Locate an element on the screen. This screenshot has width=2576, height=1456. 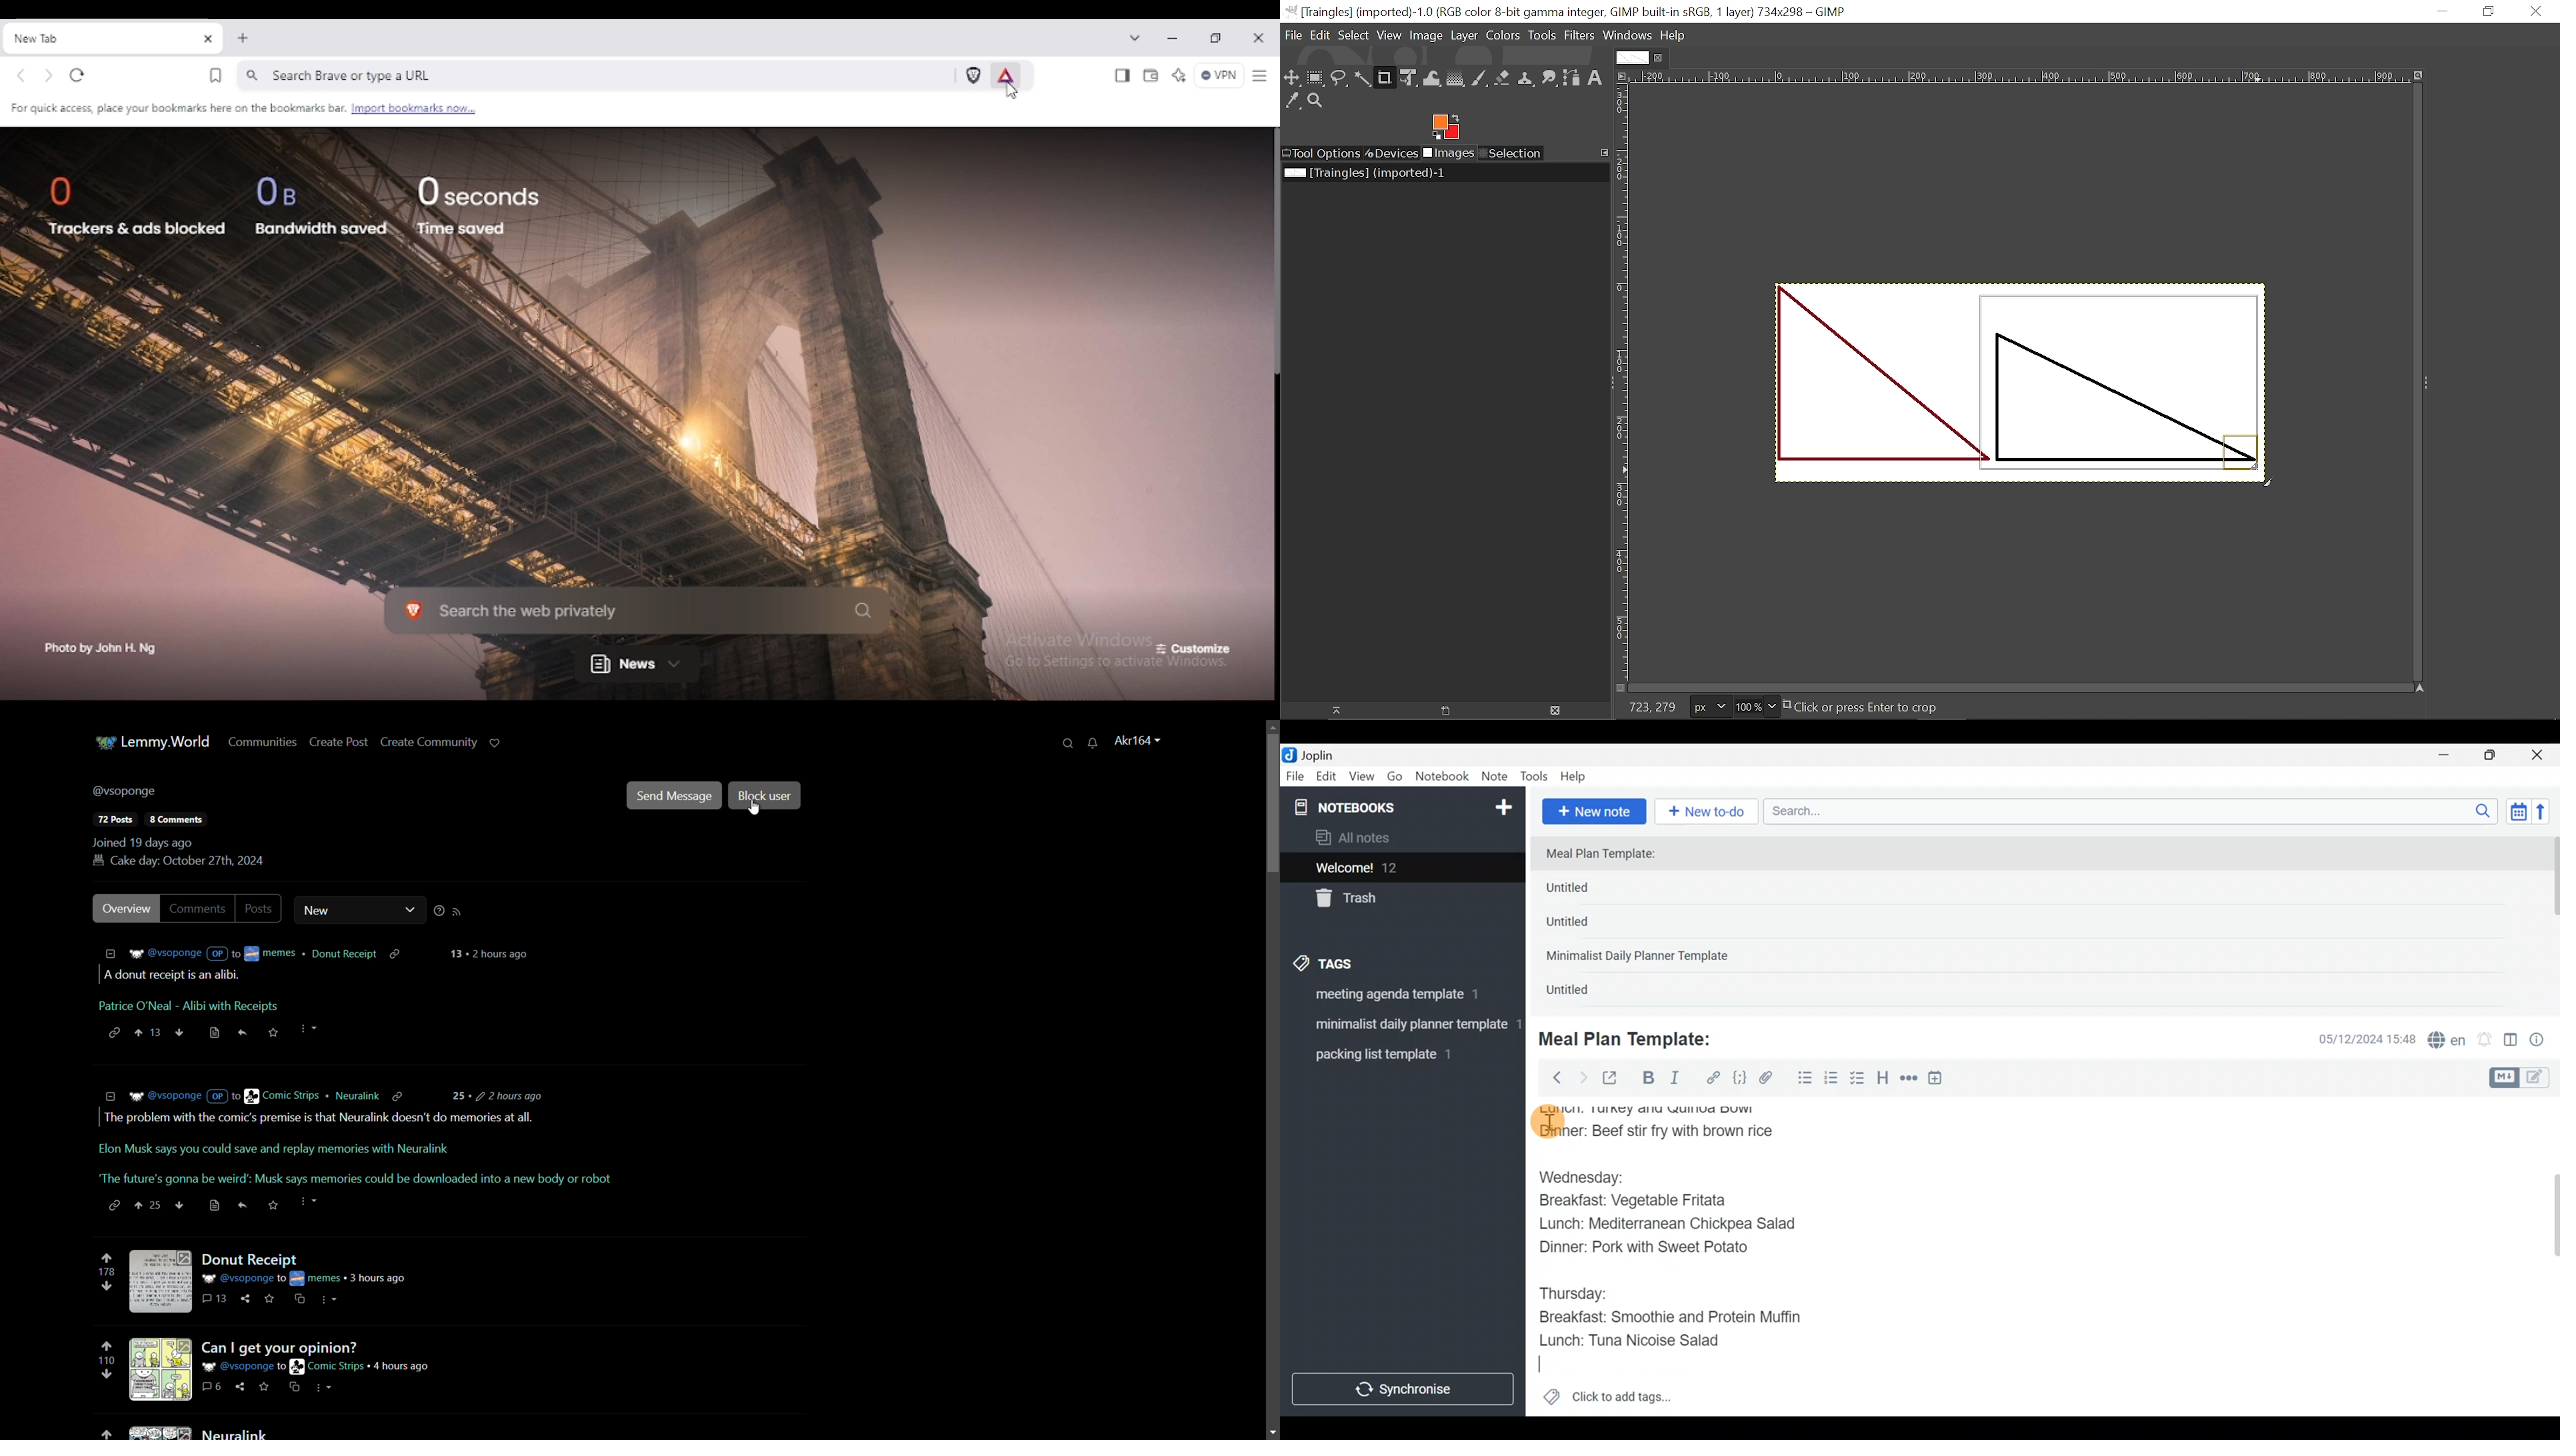
Eraser tool is located at coordinates (1502, 78).